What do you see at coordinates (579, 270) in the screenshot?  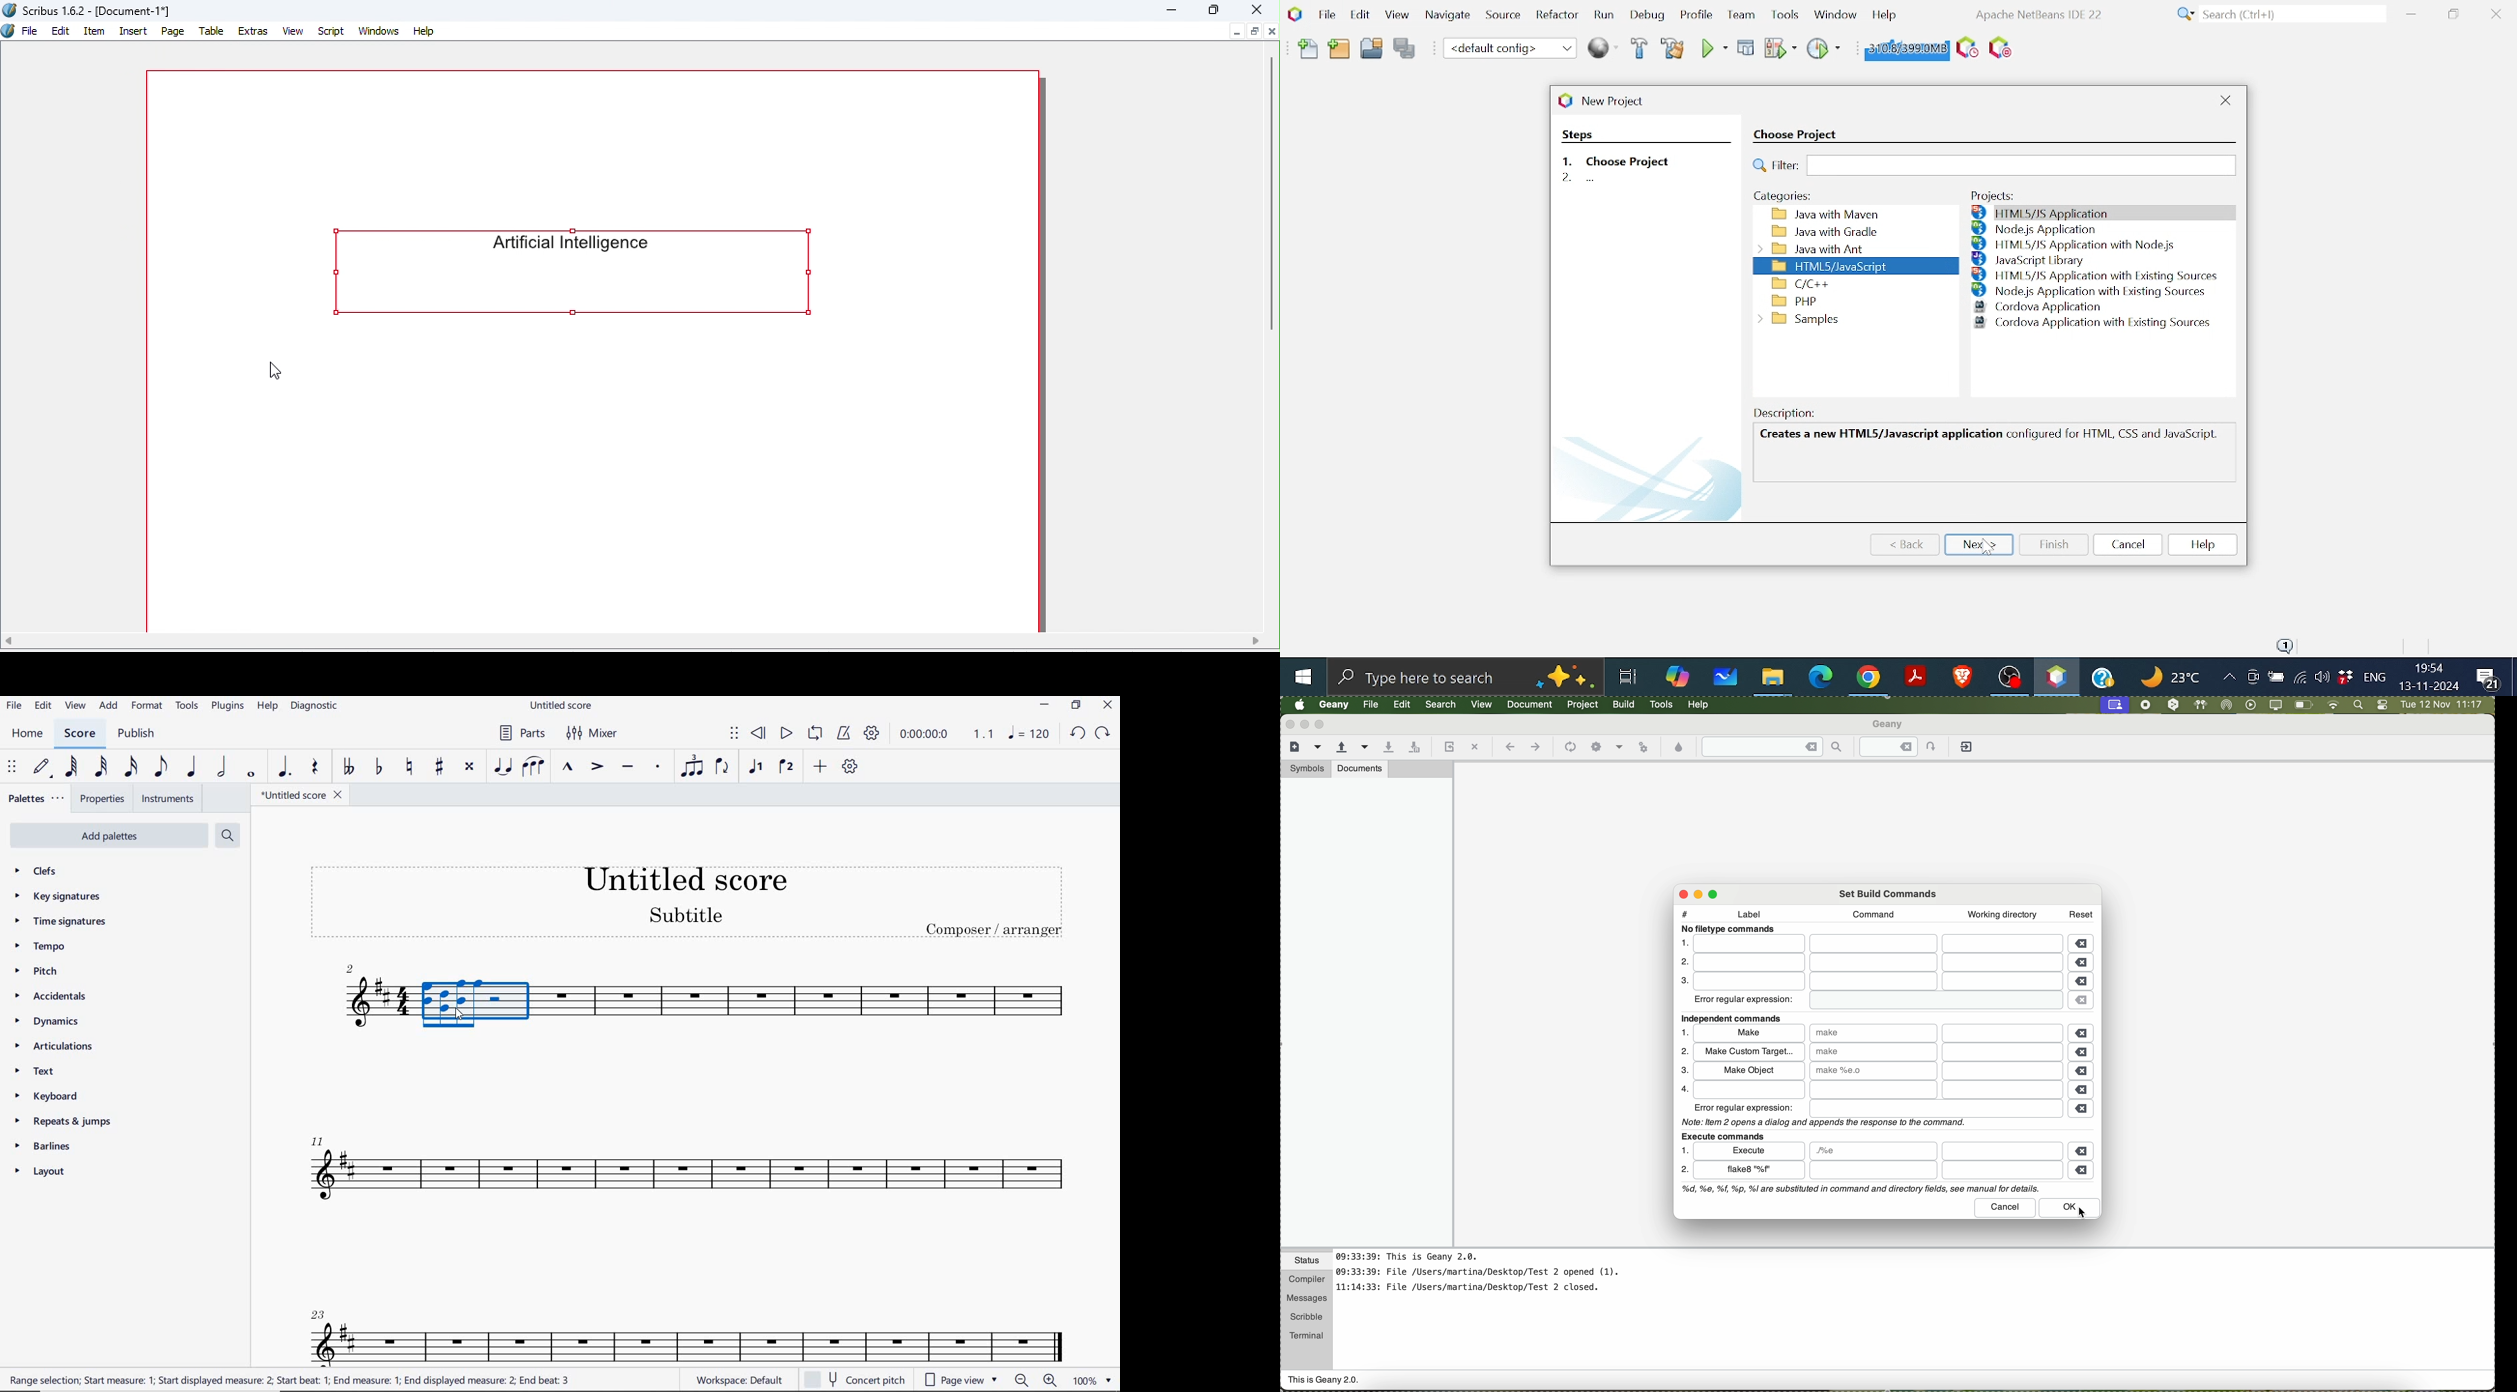 I see `Text centered` at bounding box center [579, 270].